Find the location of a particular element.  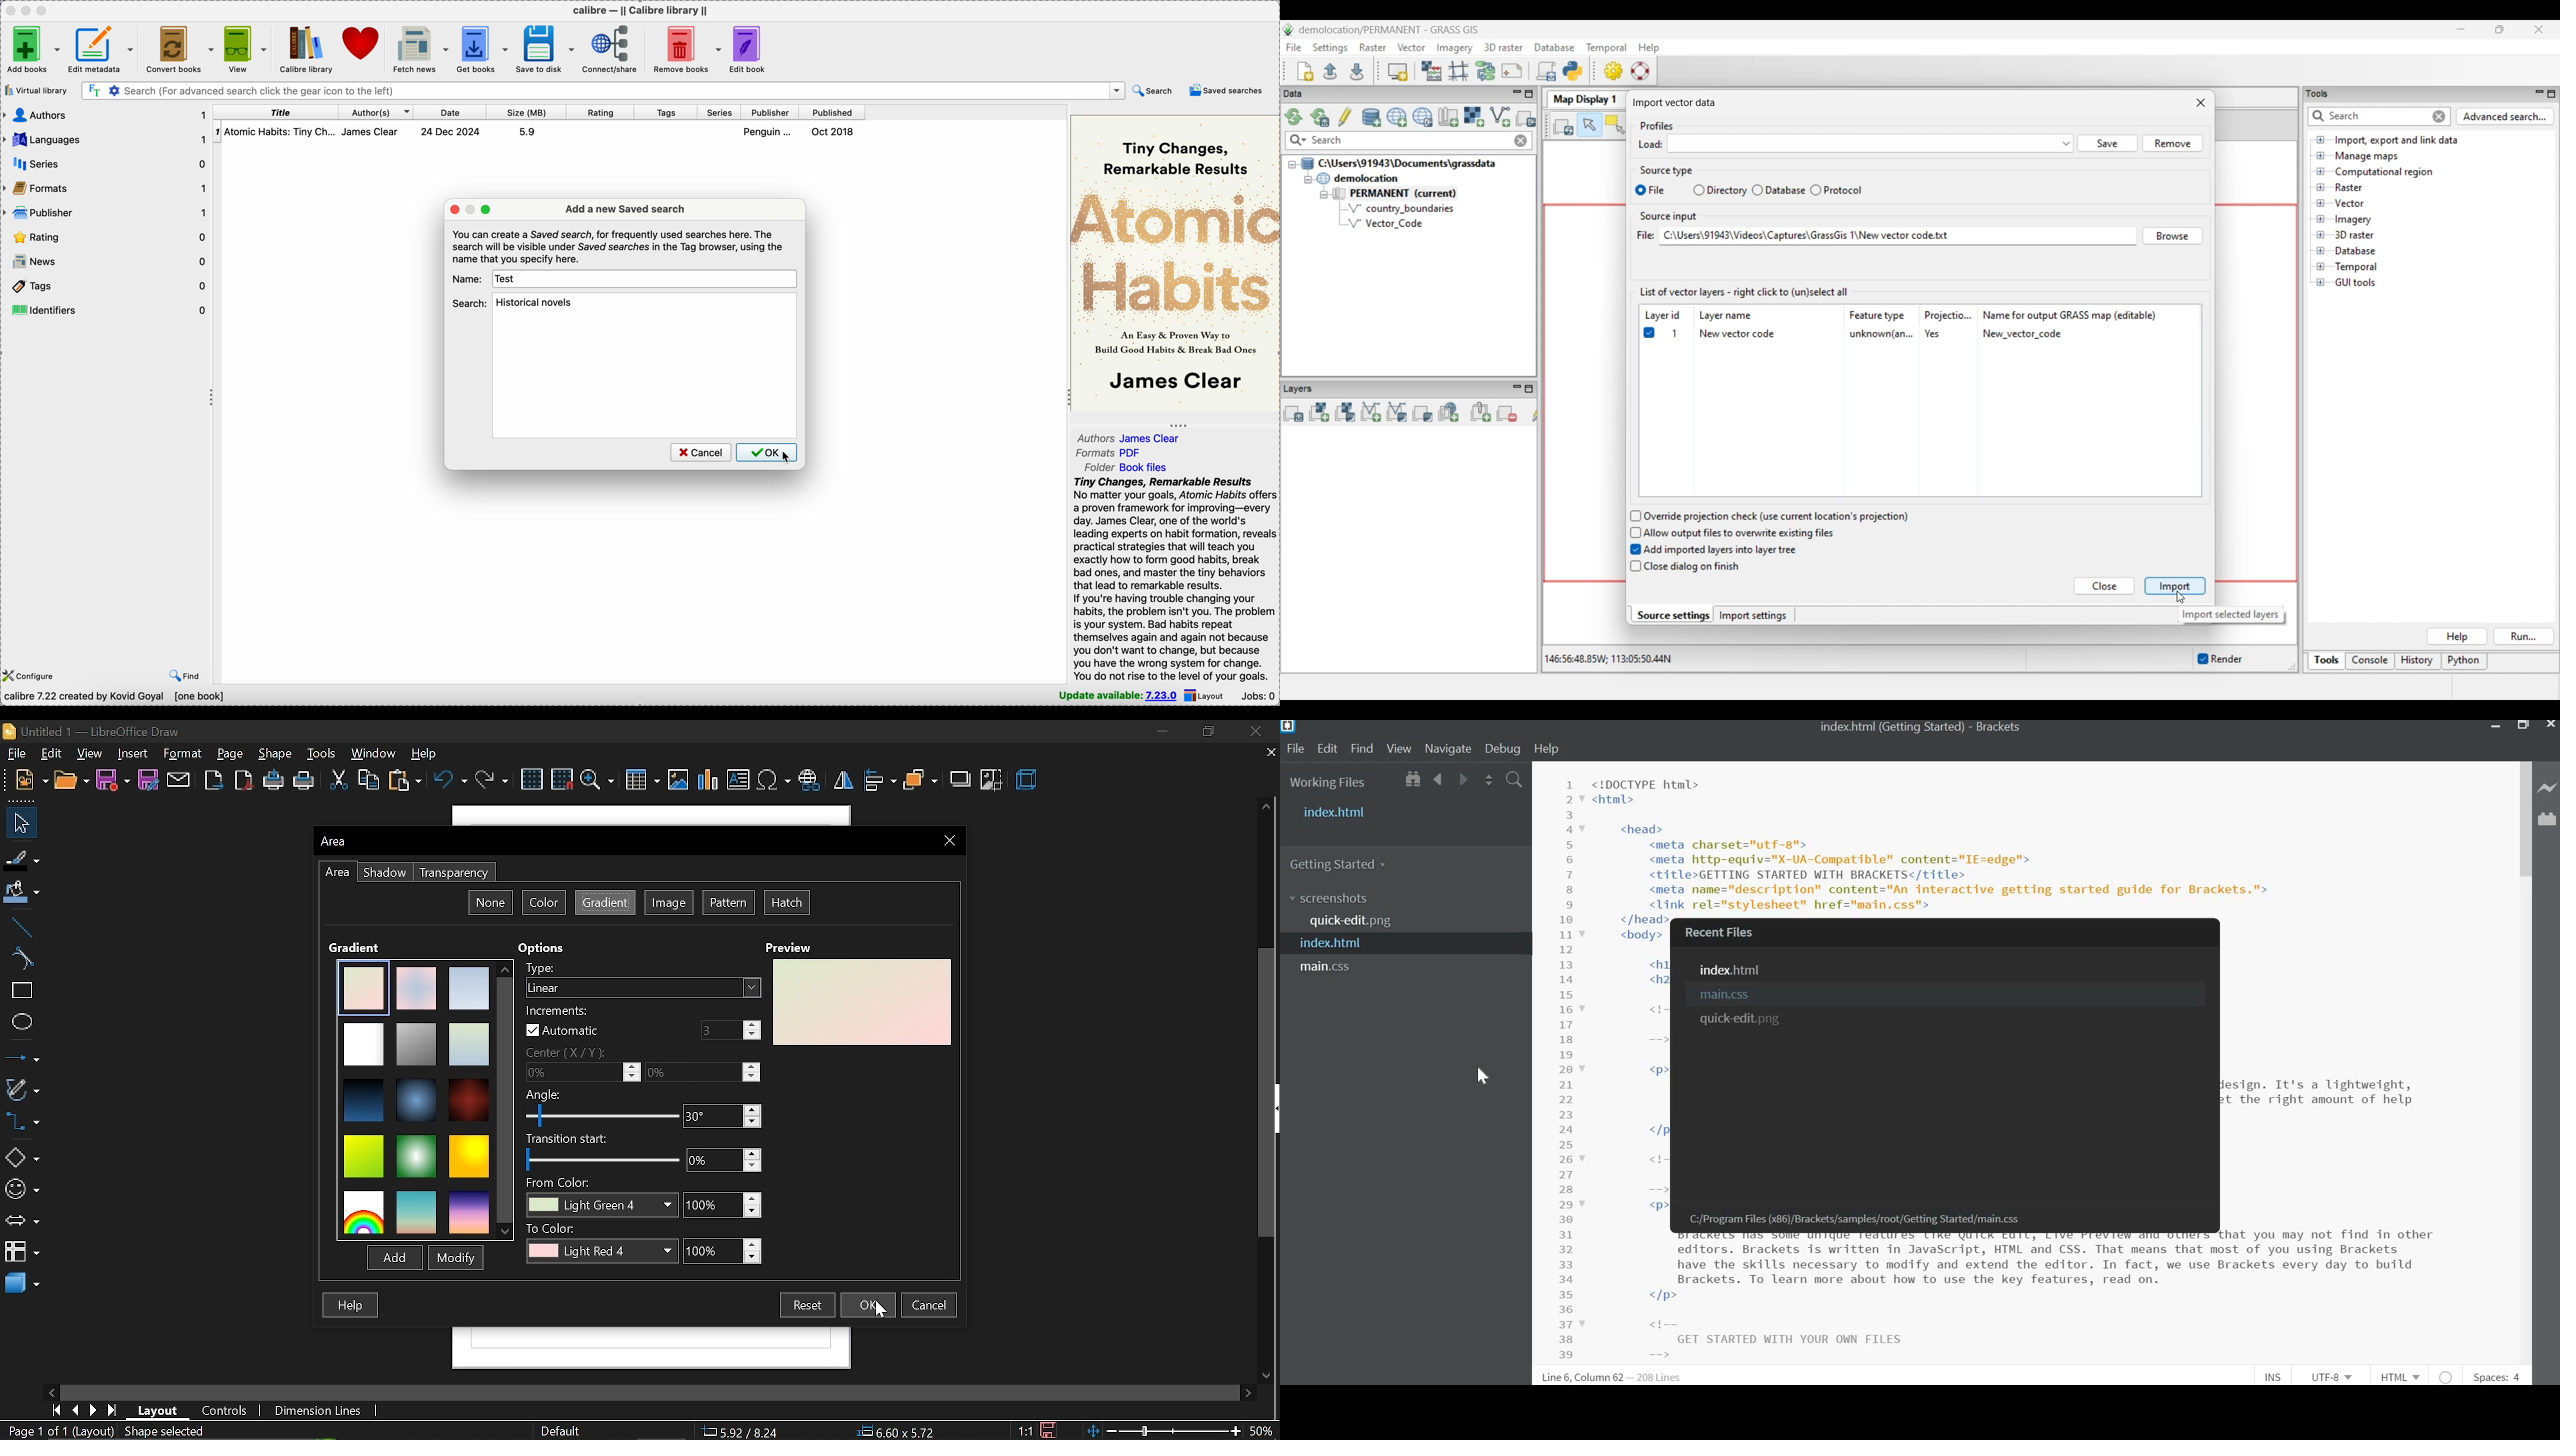

series is located at coordinates (720, 113).